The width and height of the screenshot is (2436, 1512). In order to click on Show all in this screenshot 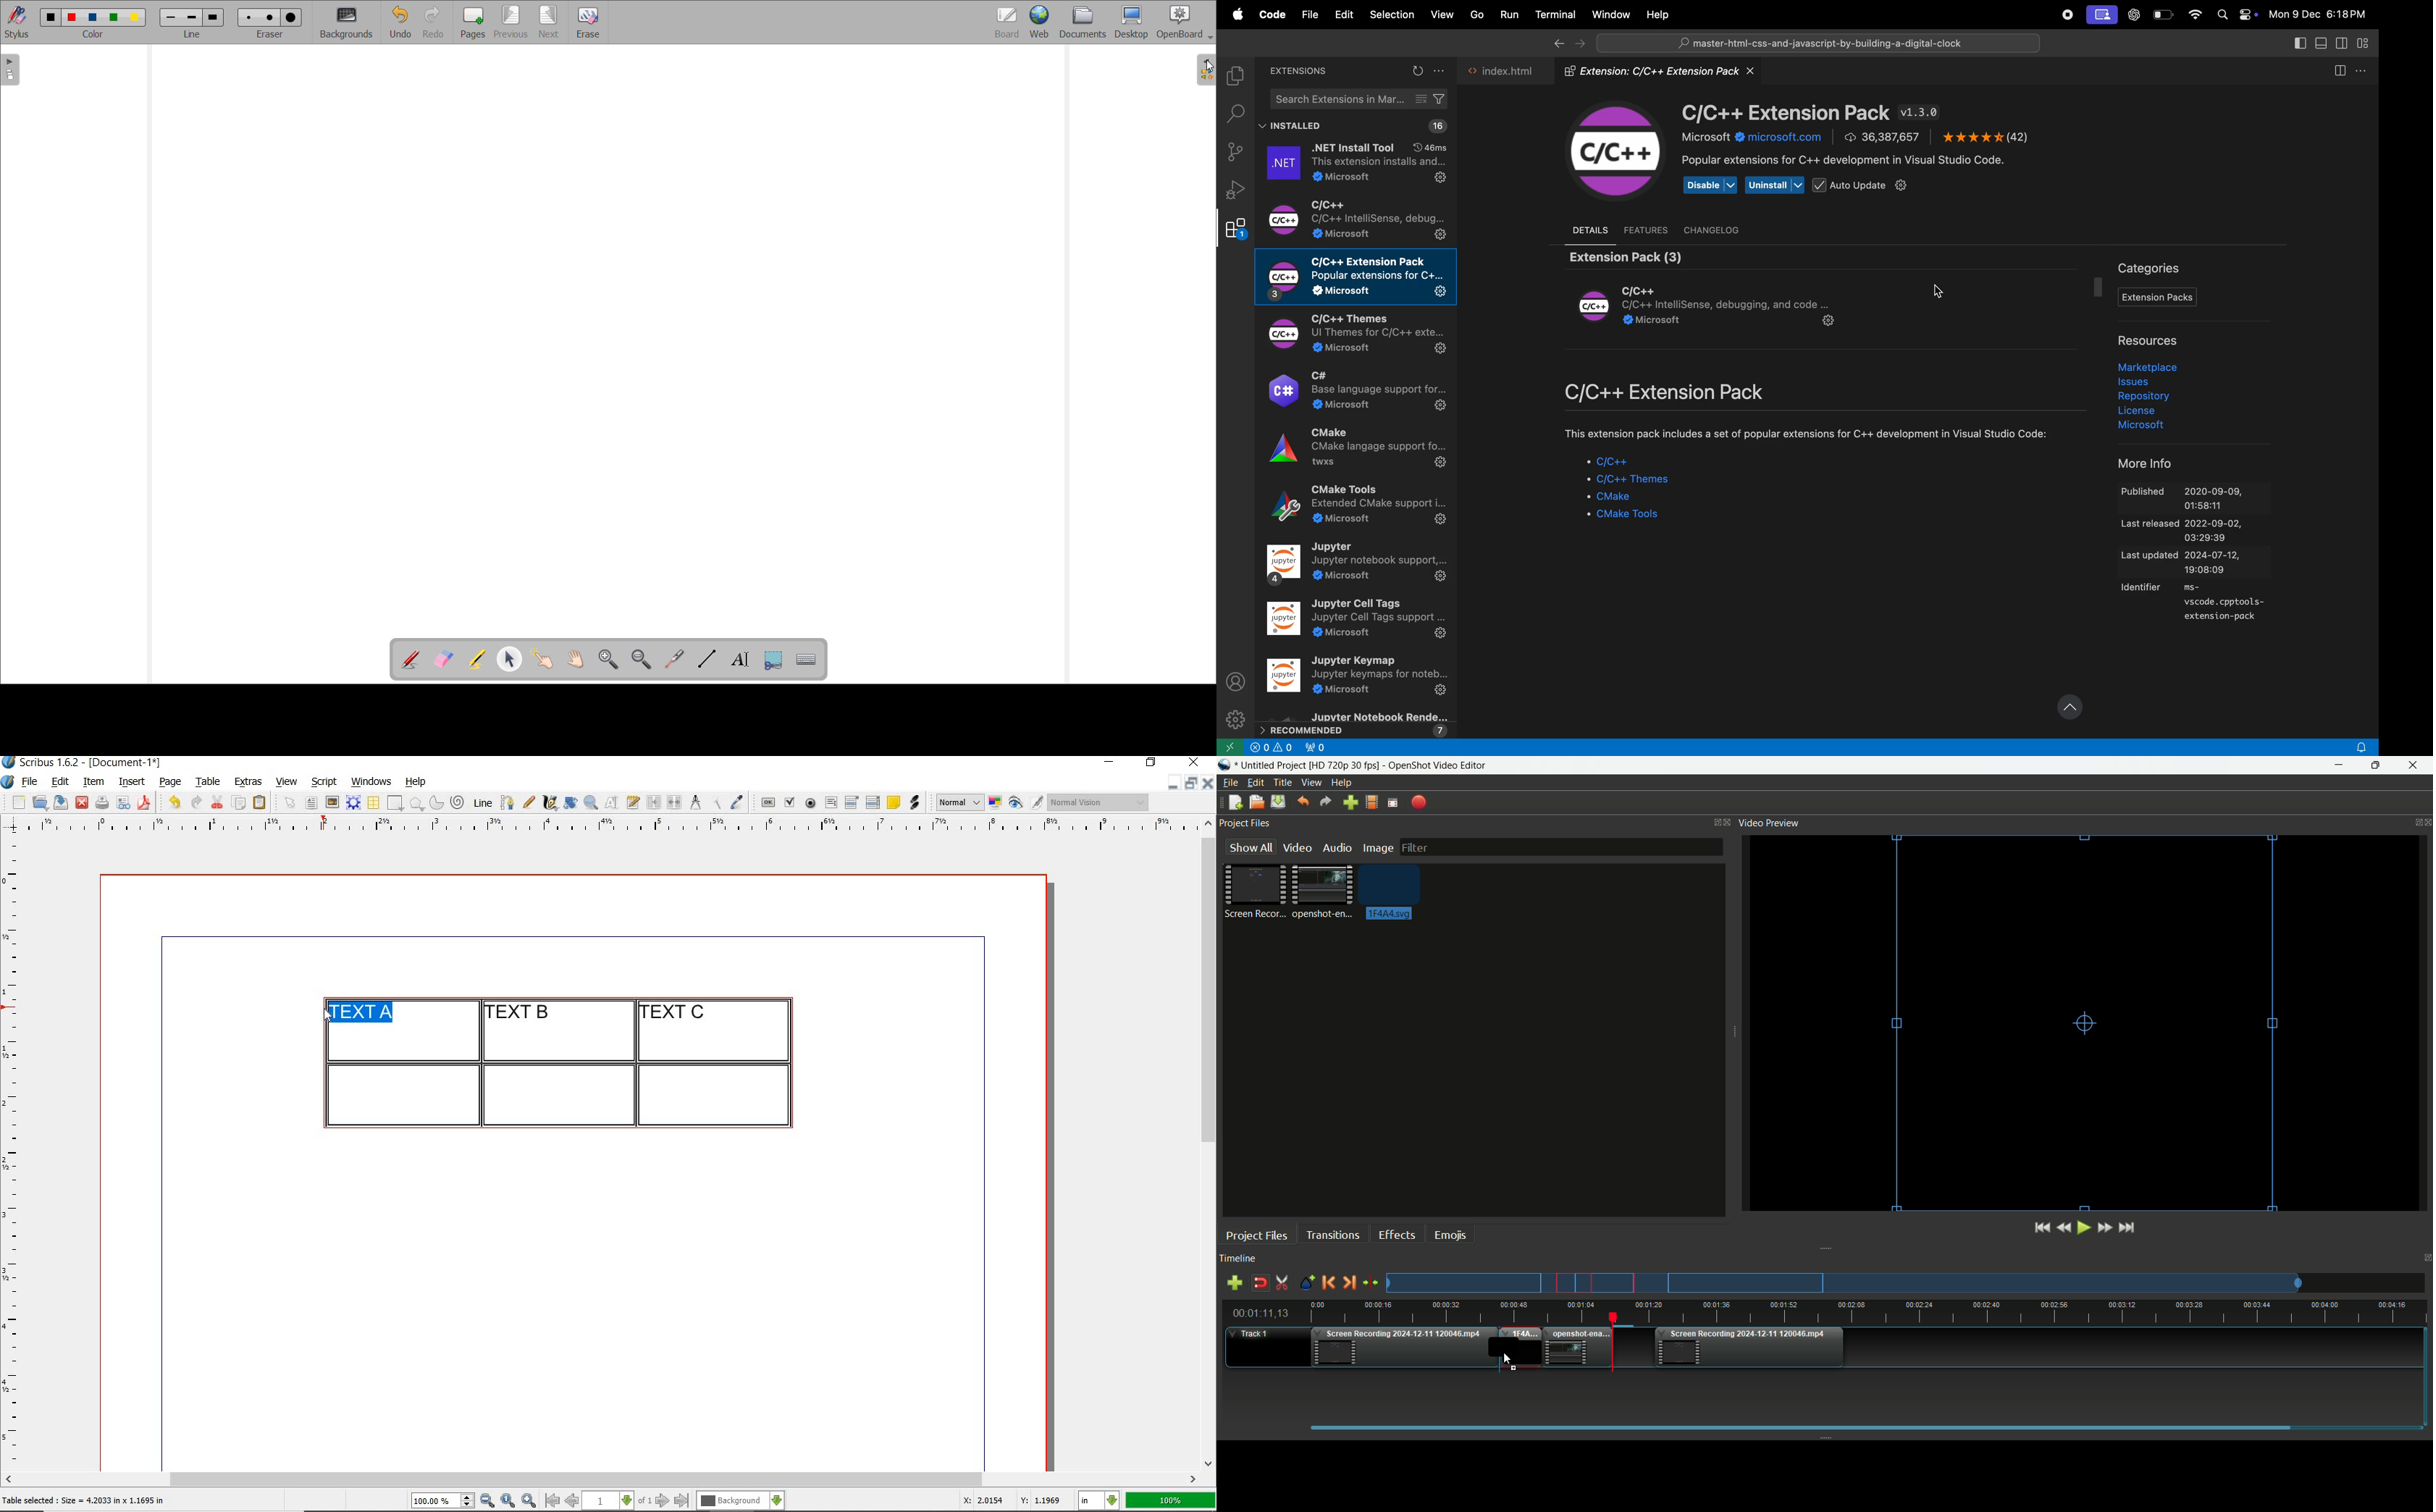, I will do `click(1246, 847)`.